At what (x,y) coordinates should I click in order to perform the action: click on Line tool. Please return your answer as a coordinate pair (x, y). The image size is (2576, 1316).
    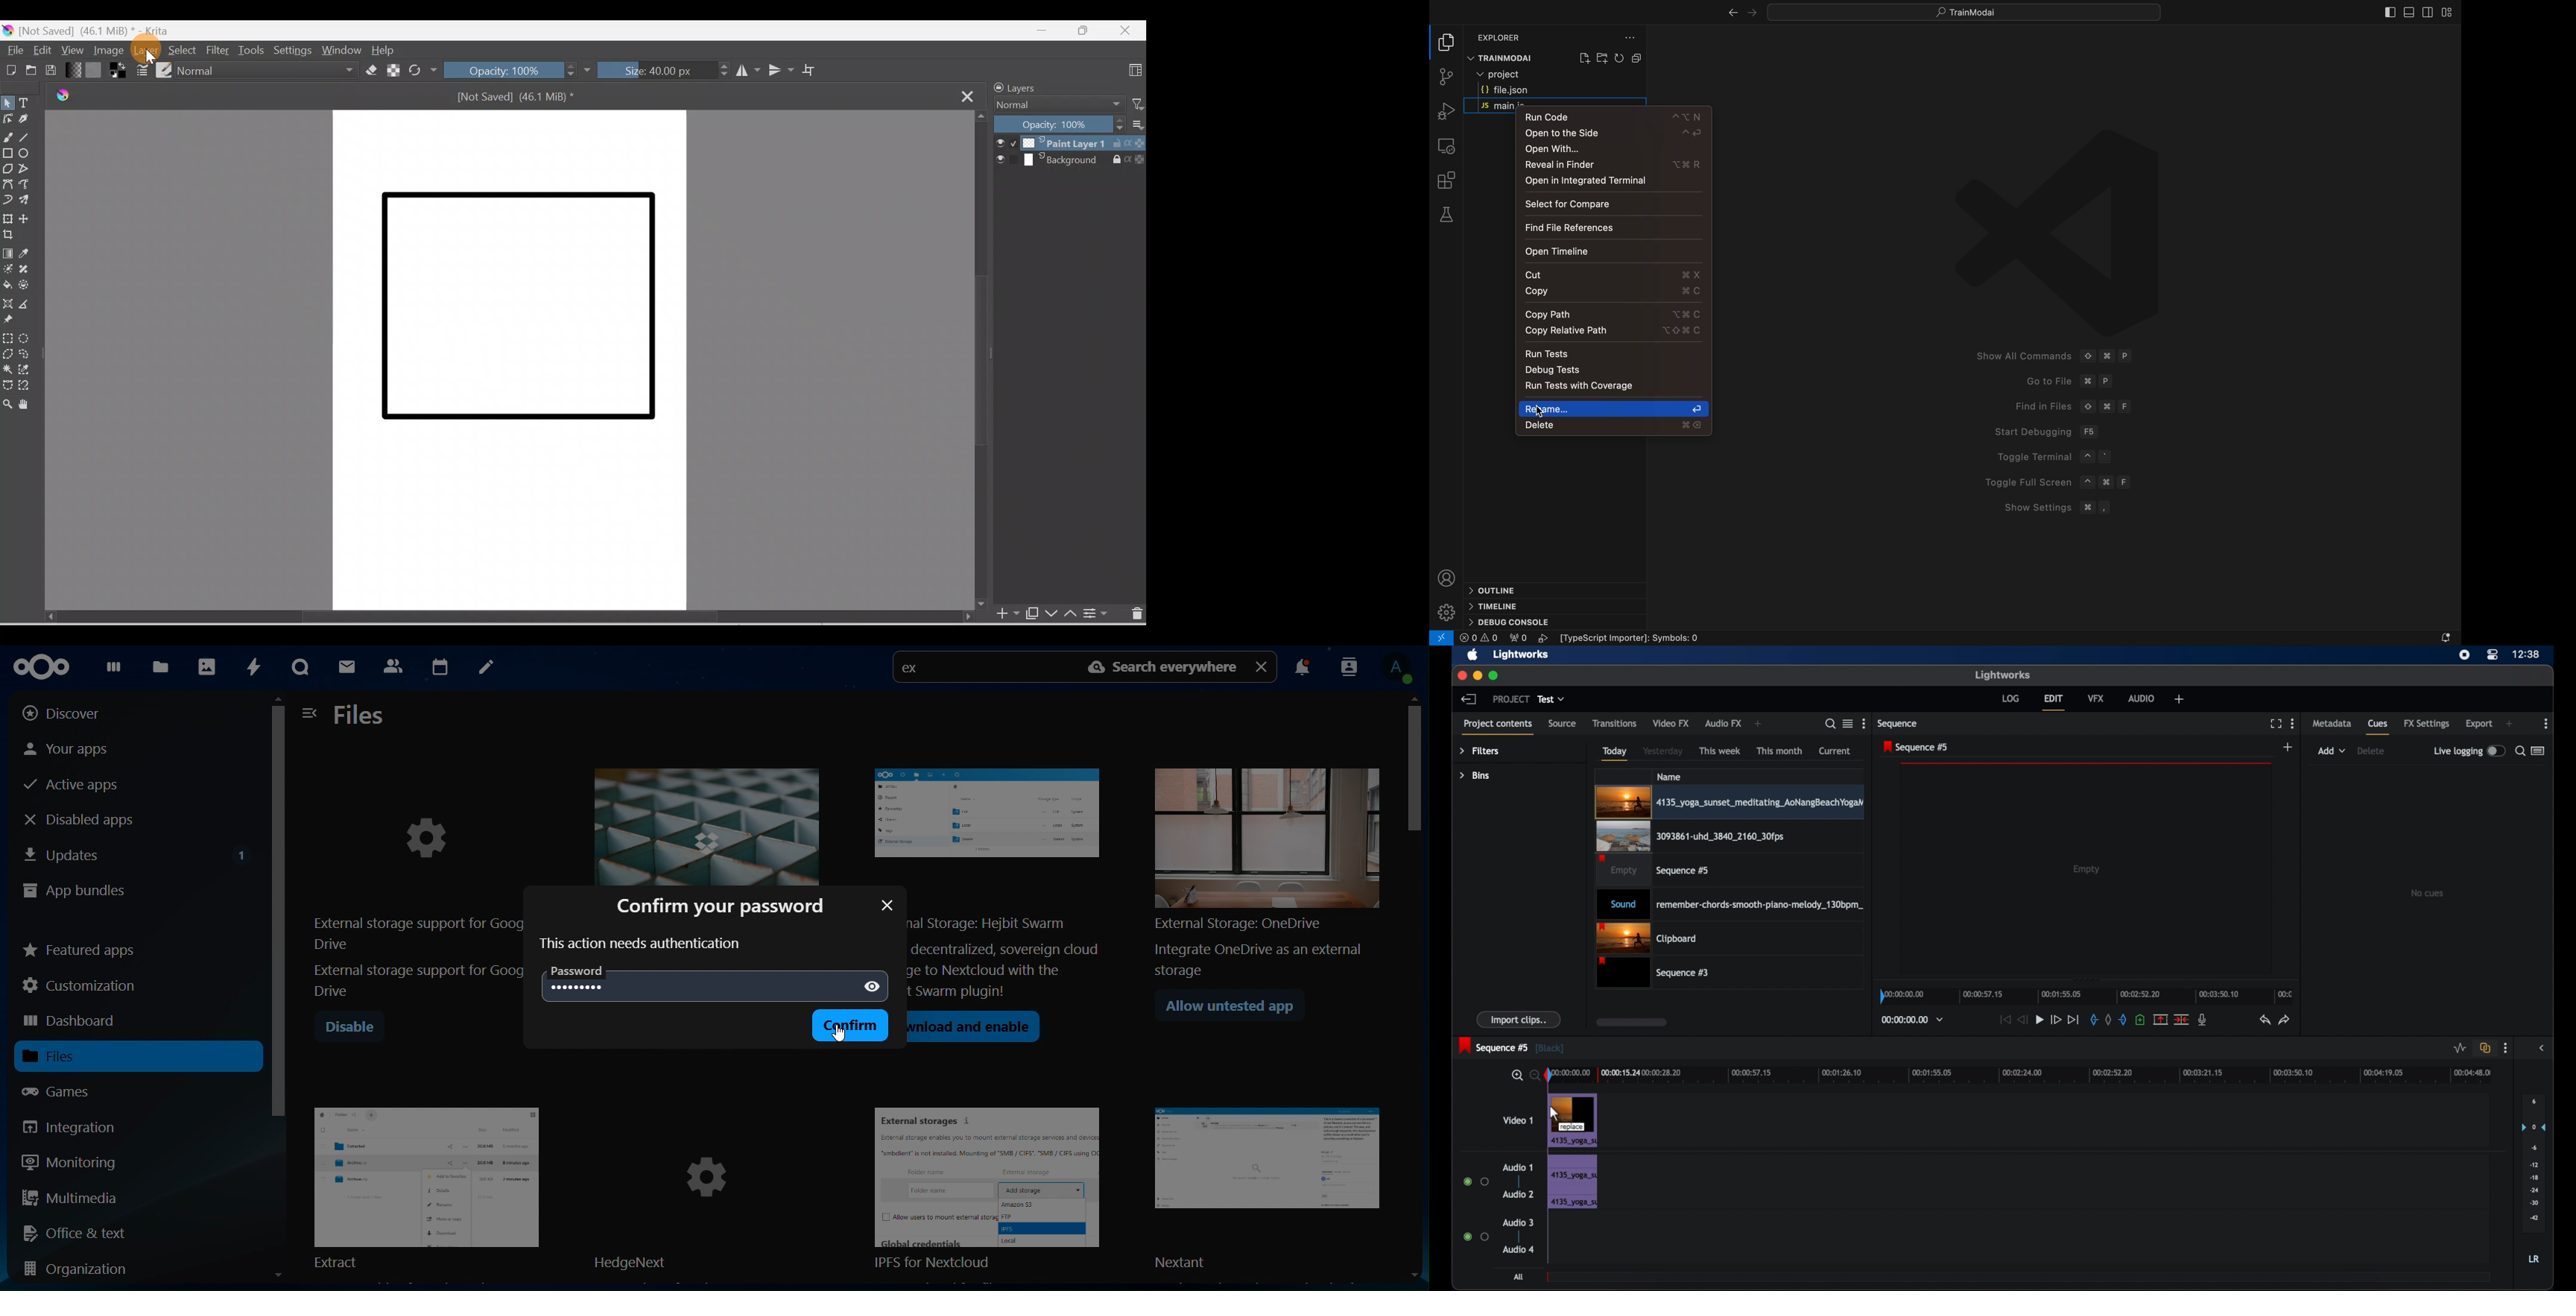
    Looking at the image, I should click on (27, 137).